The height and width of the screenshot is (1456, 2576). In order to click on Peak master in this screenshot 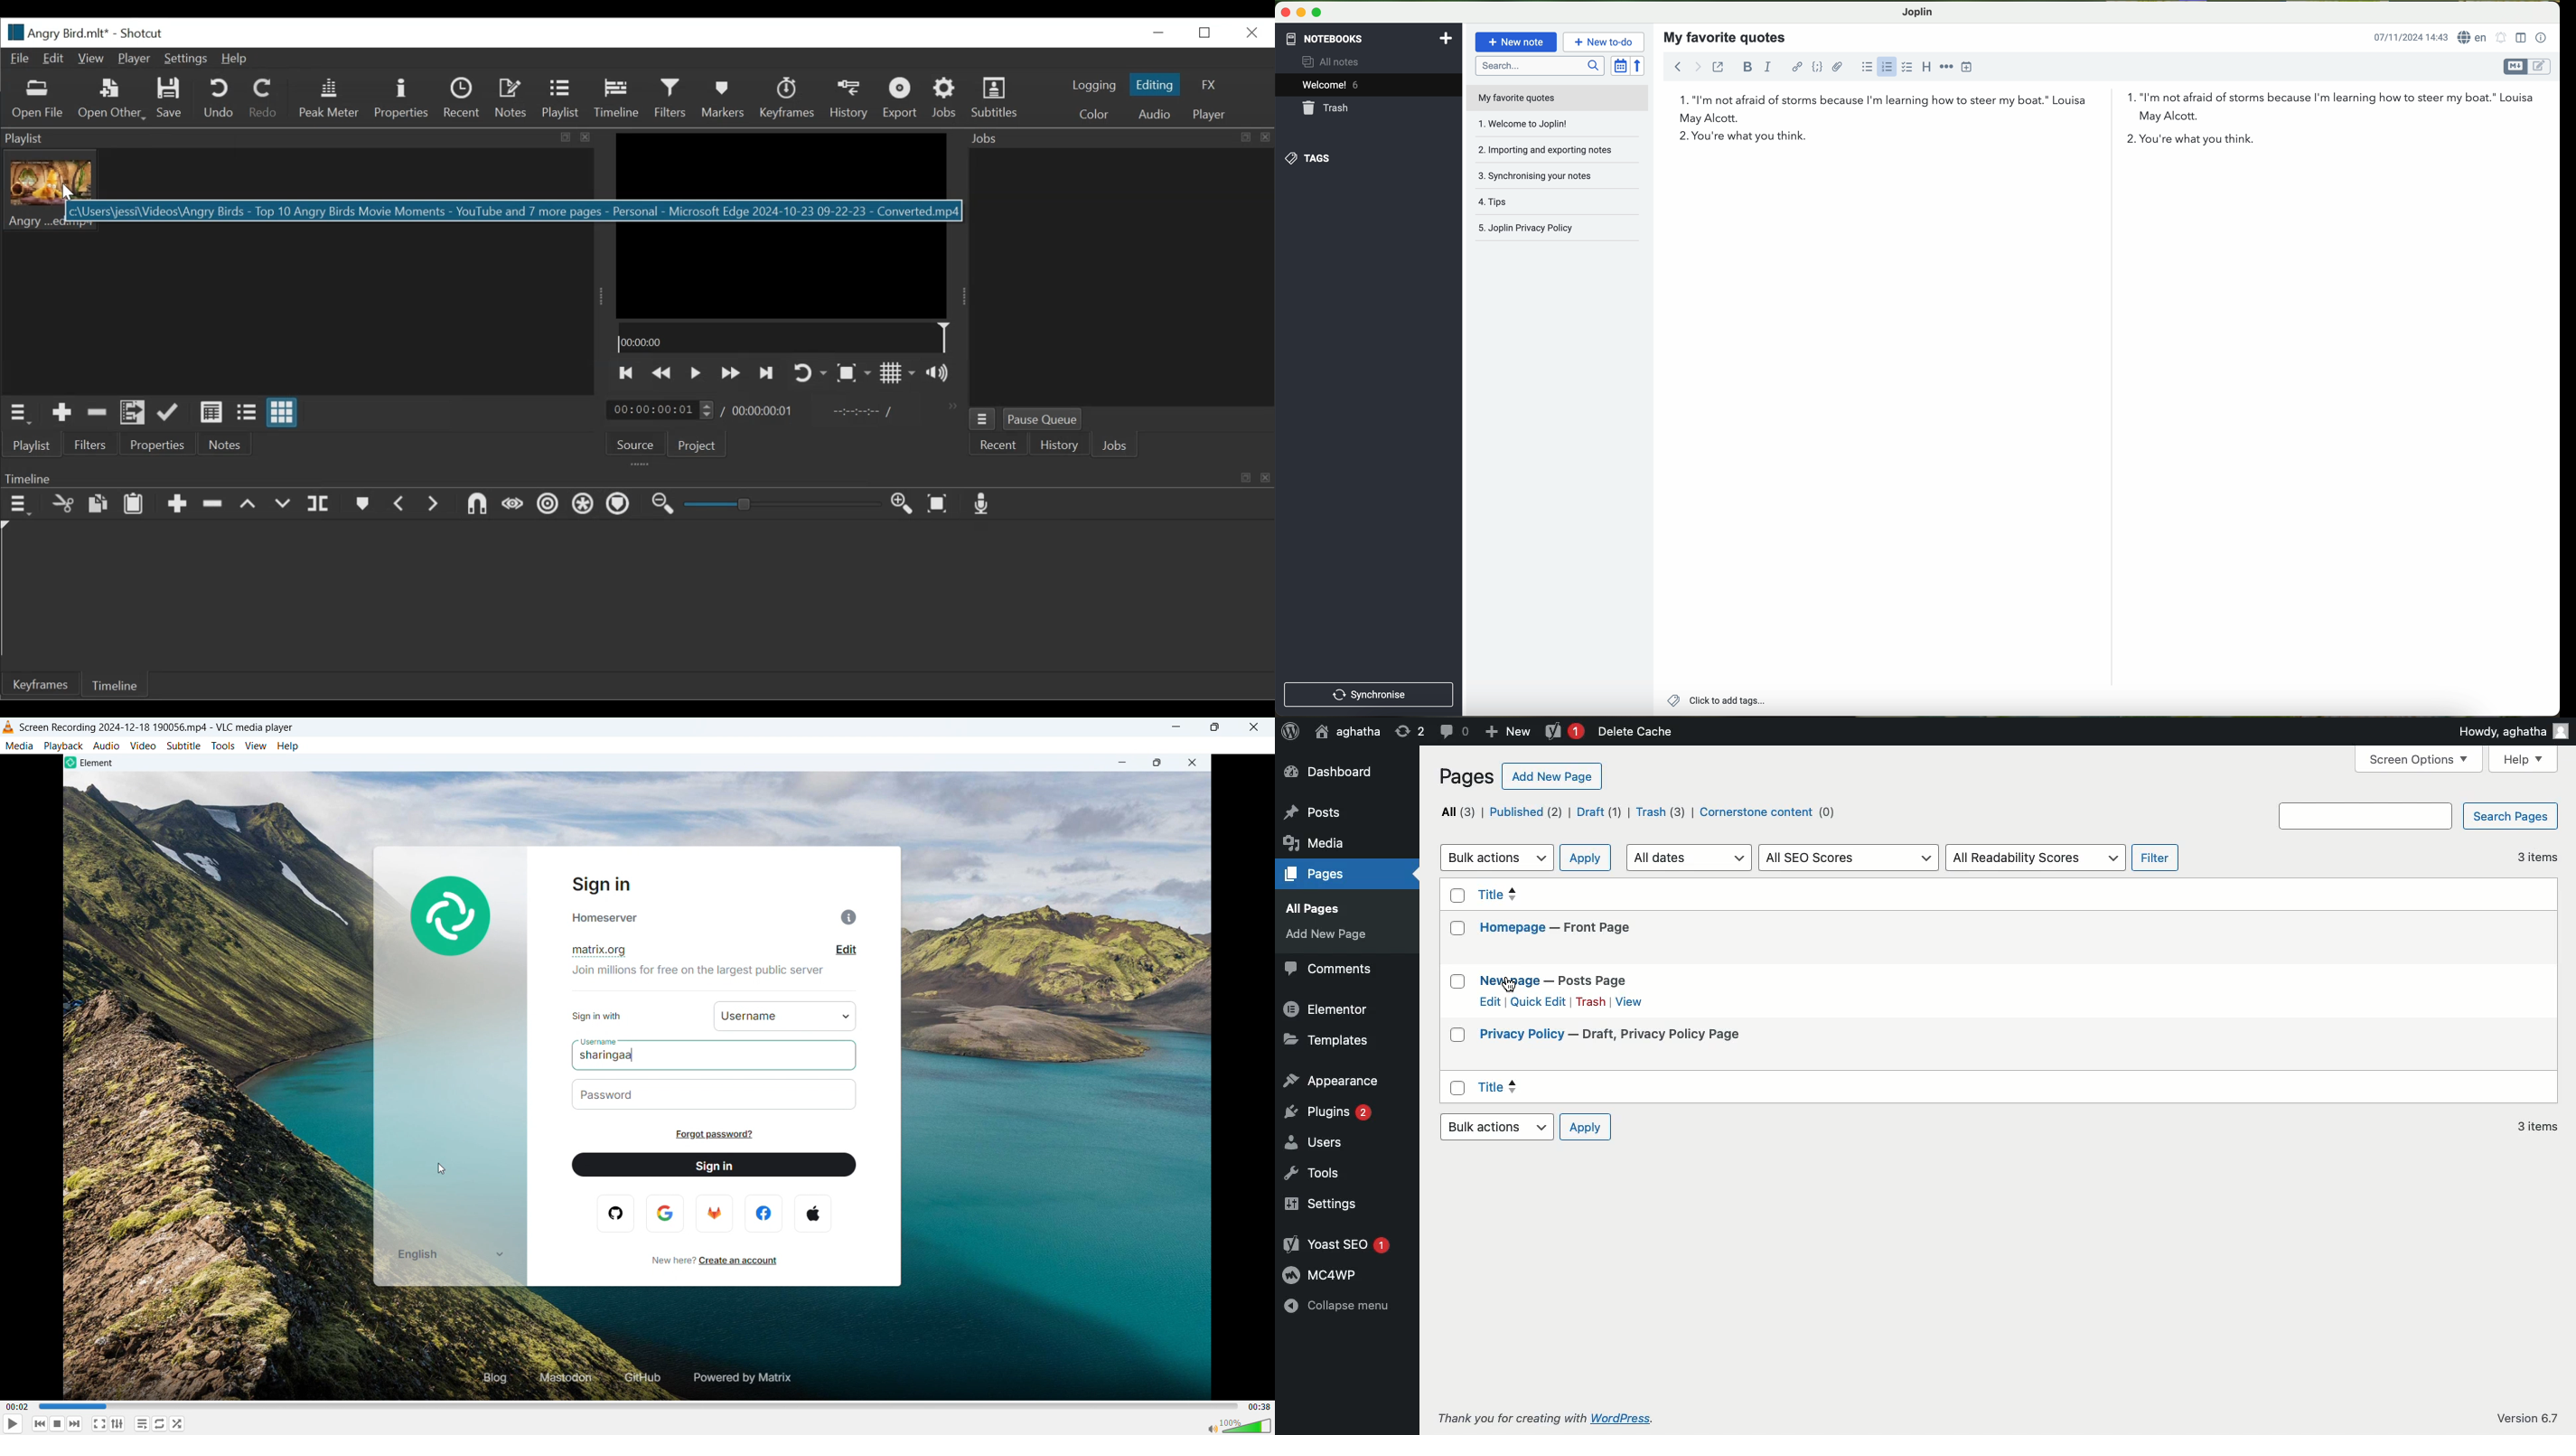, I will do `click(330, 100)`.